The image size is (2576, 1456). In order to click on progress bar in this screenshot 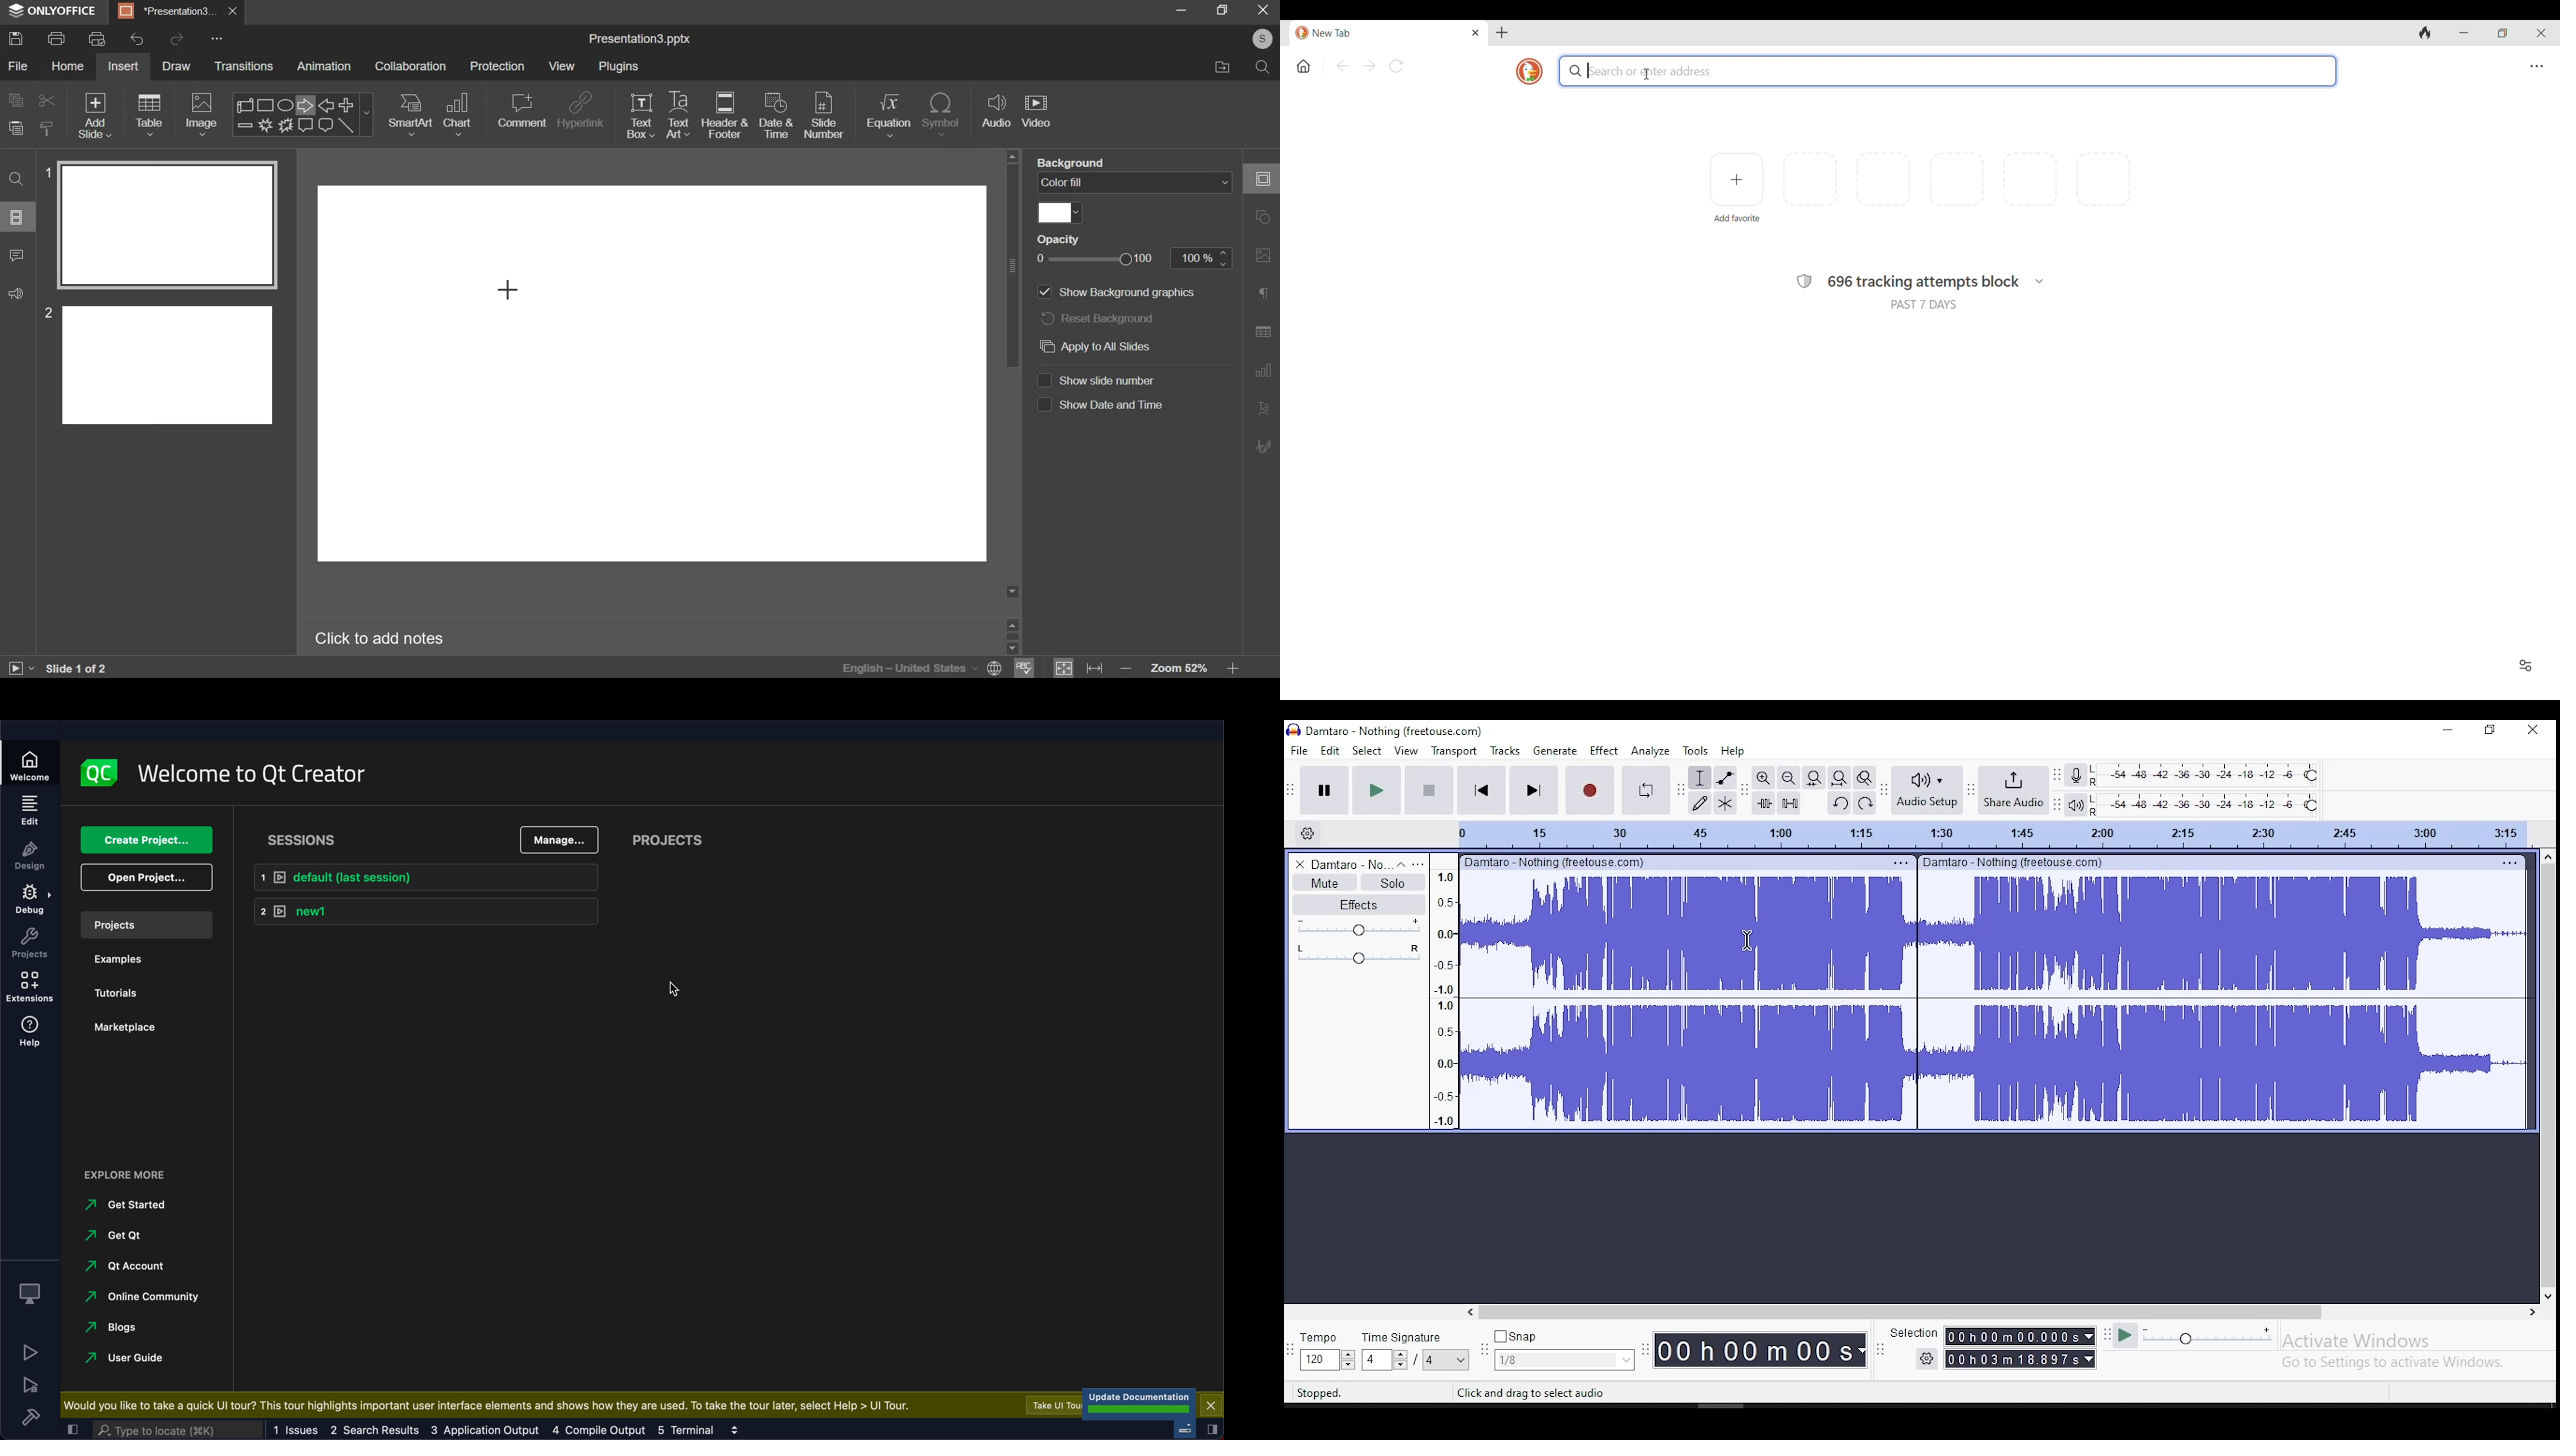, I will do `click(1185, 1428)`.